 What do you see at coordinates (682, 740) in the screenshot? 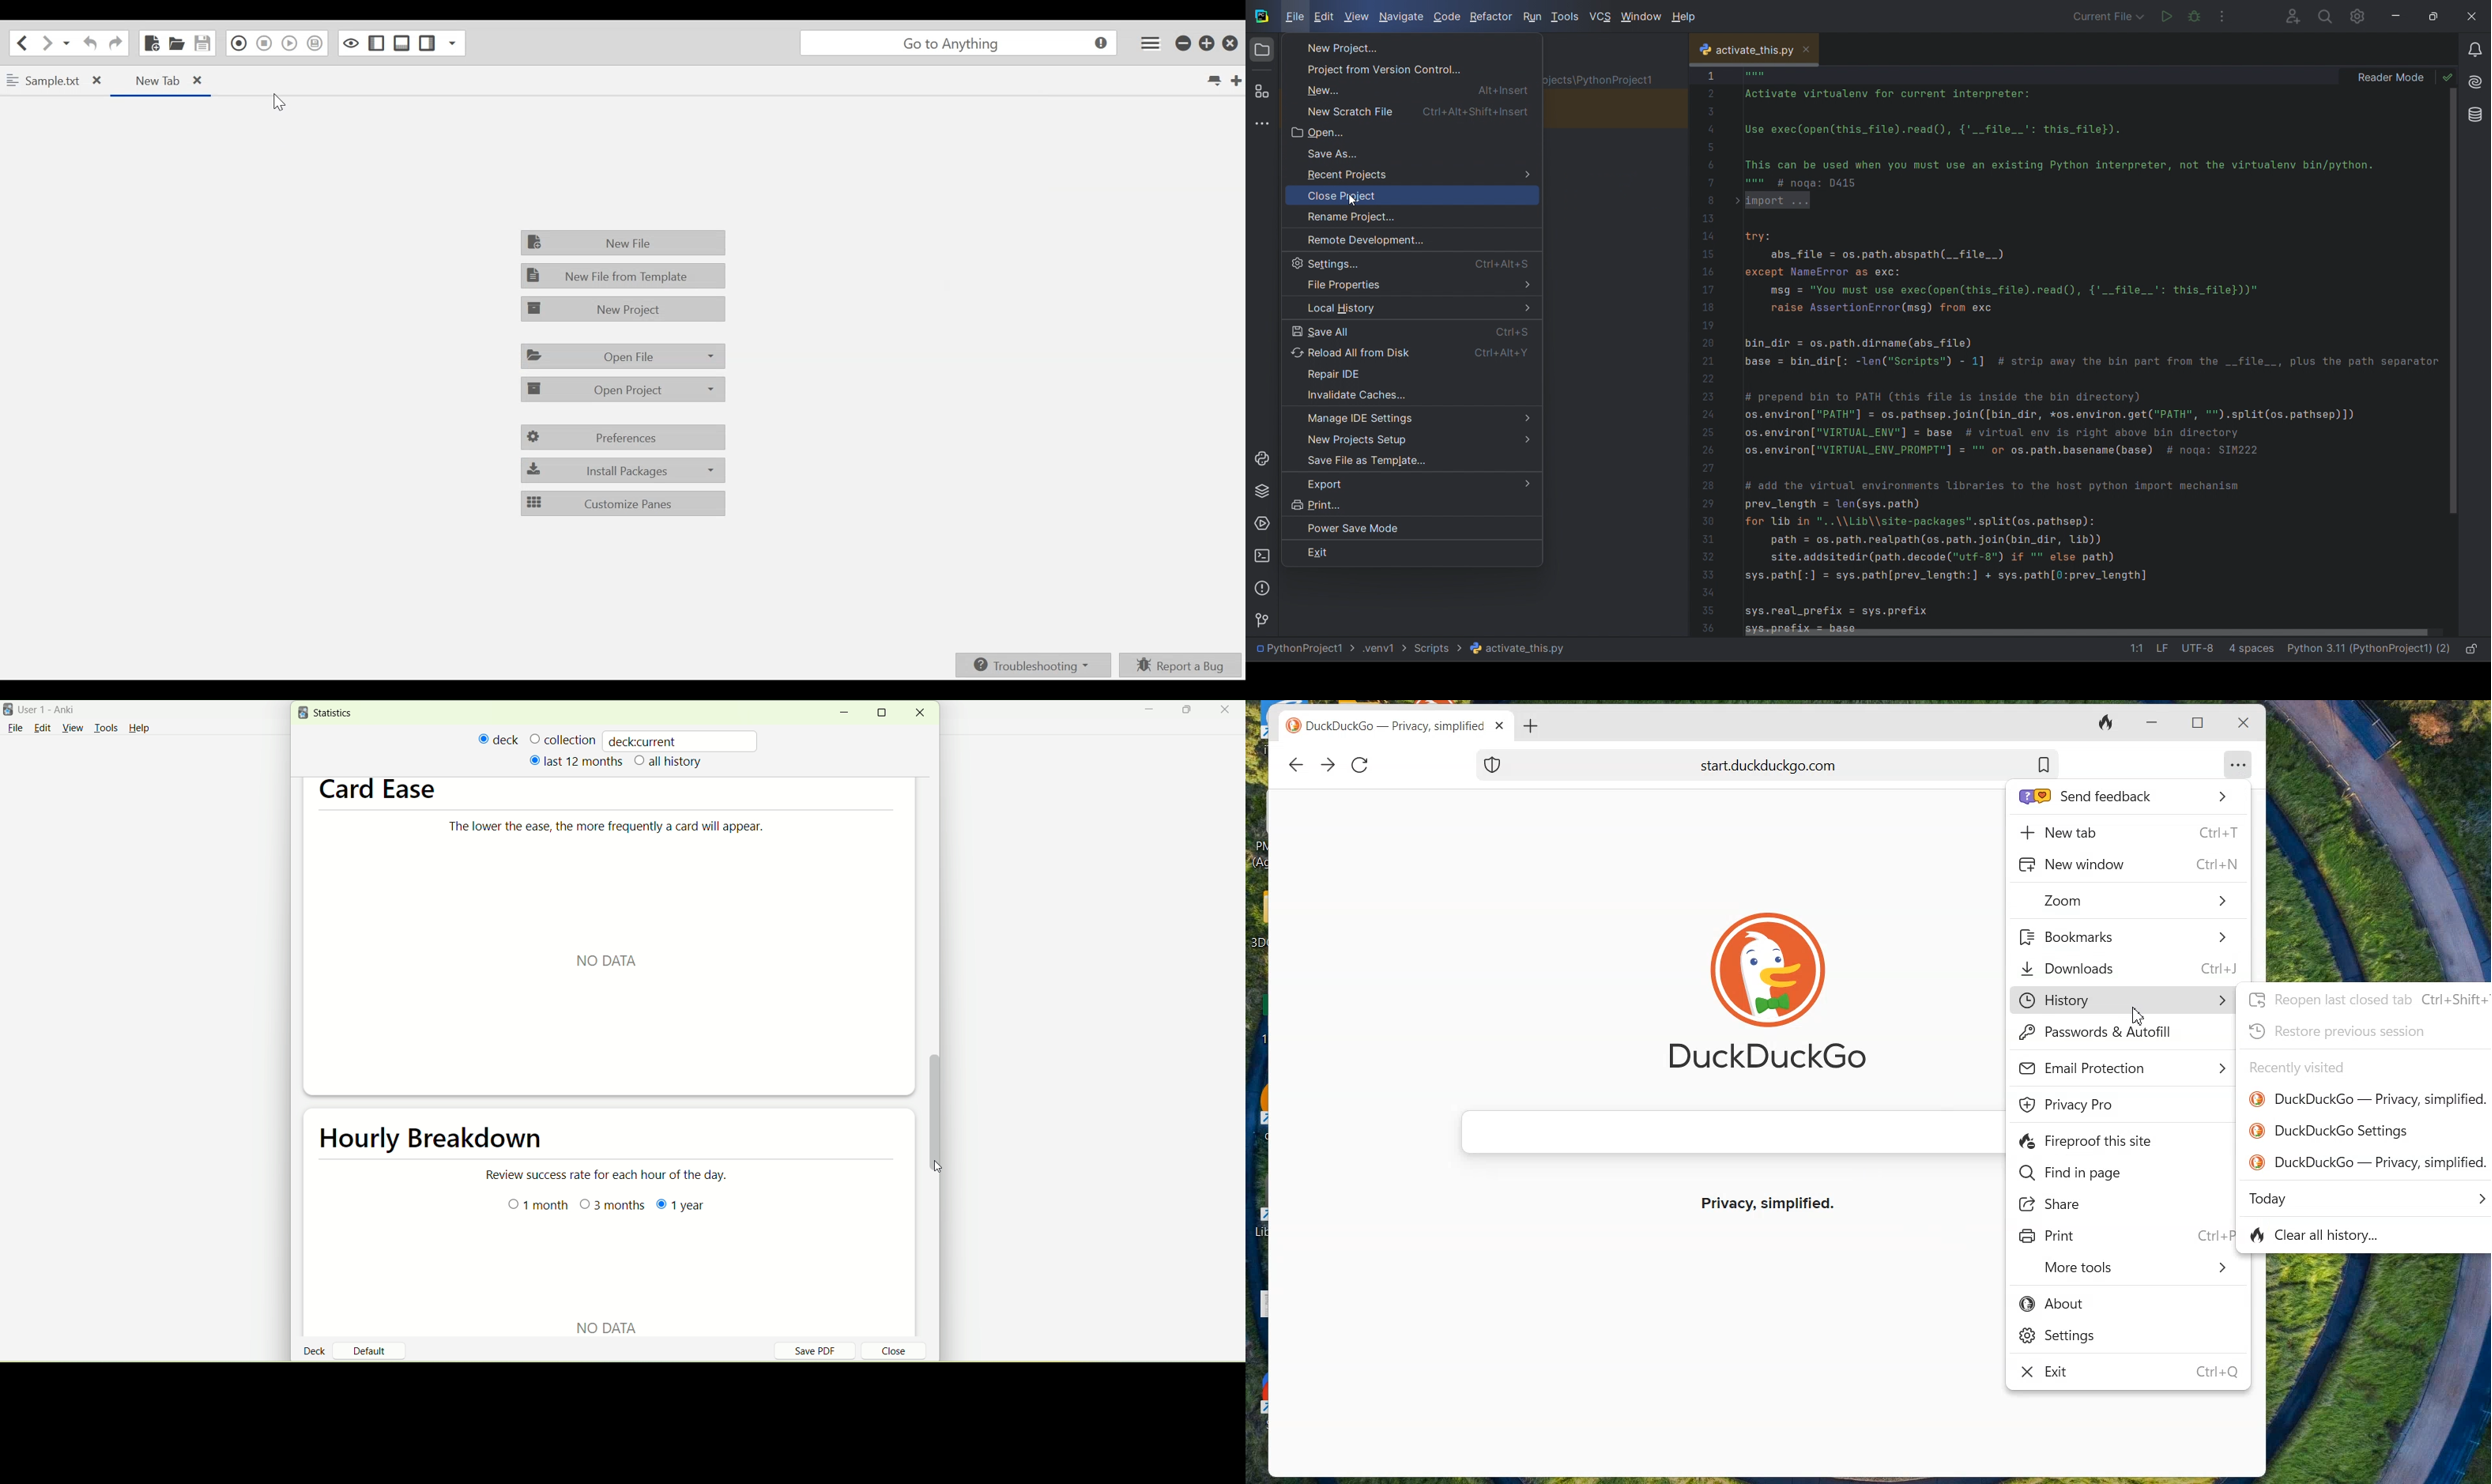
I see `deckcurrent` at bounding box center [682, 740].